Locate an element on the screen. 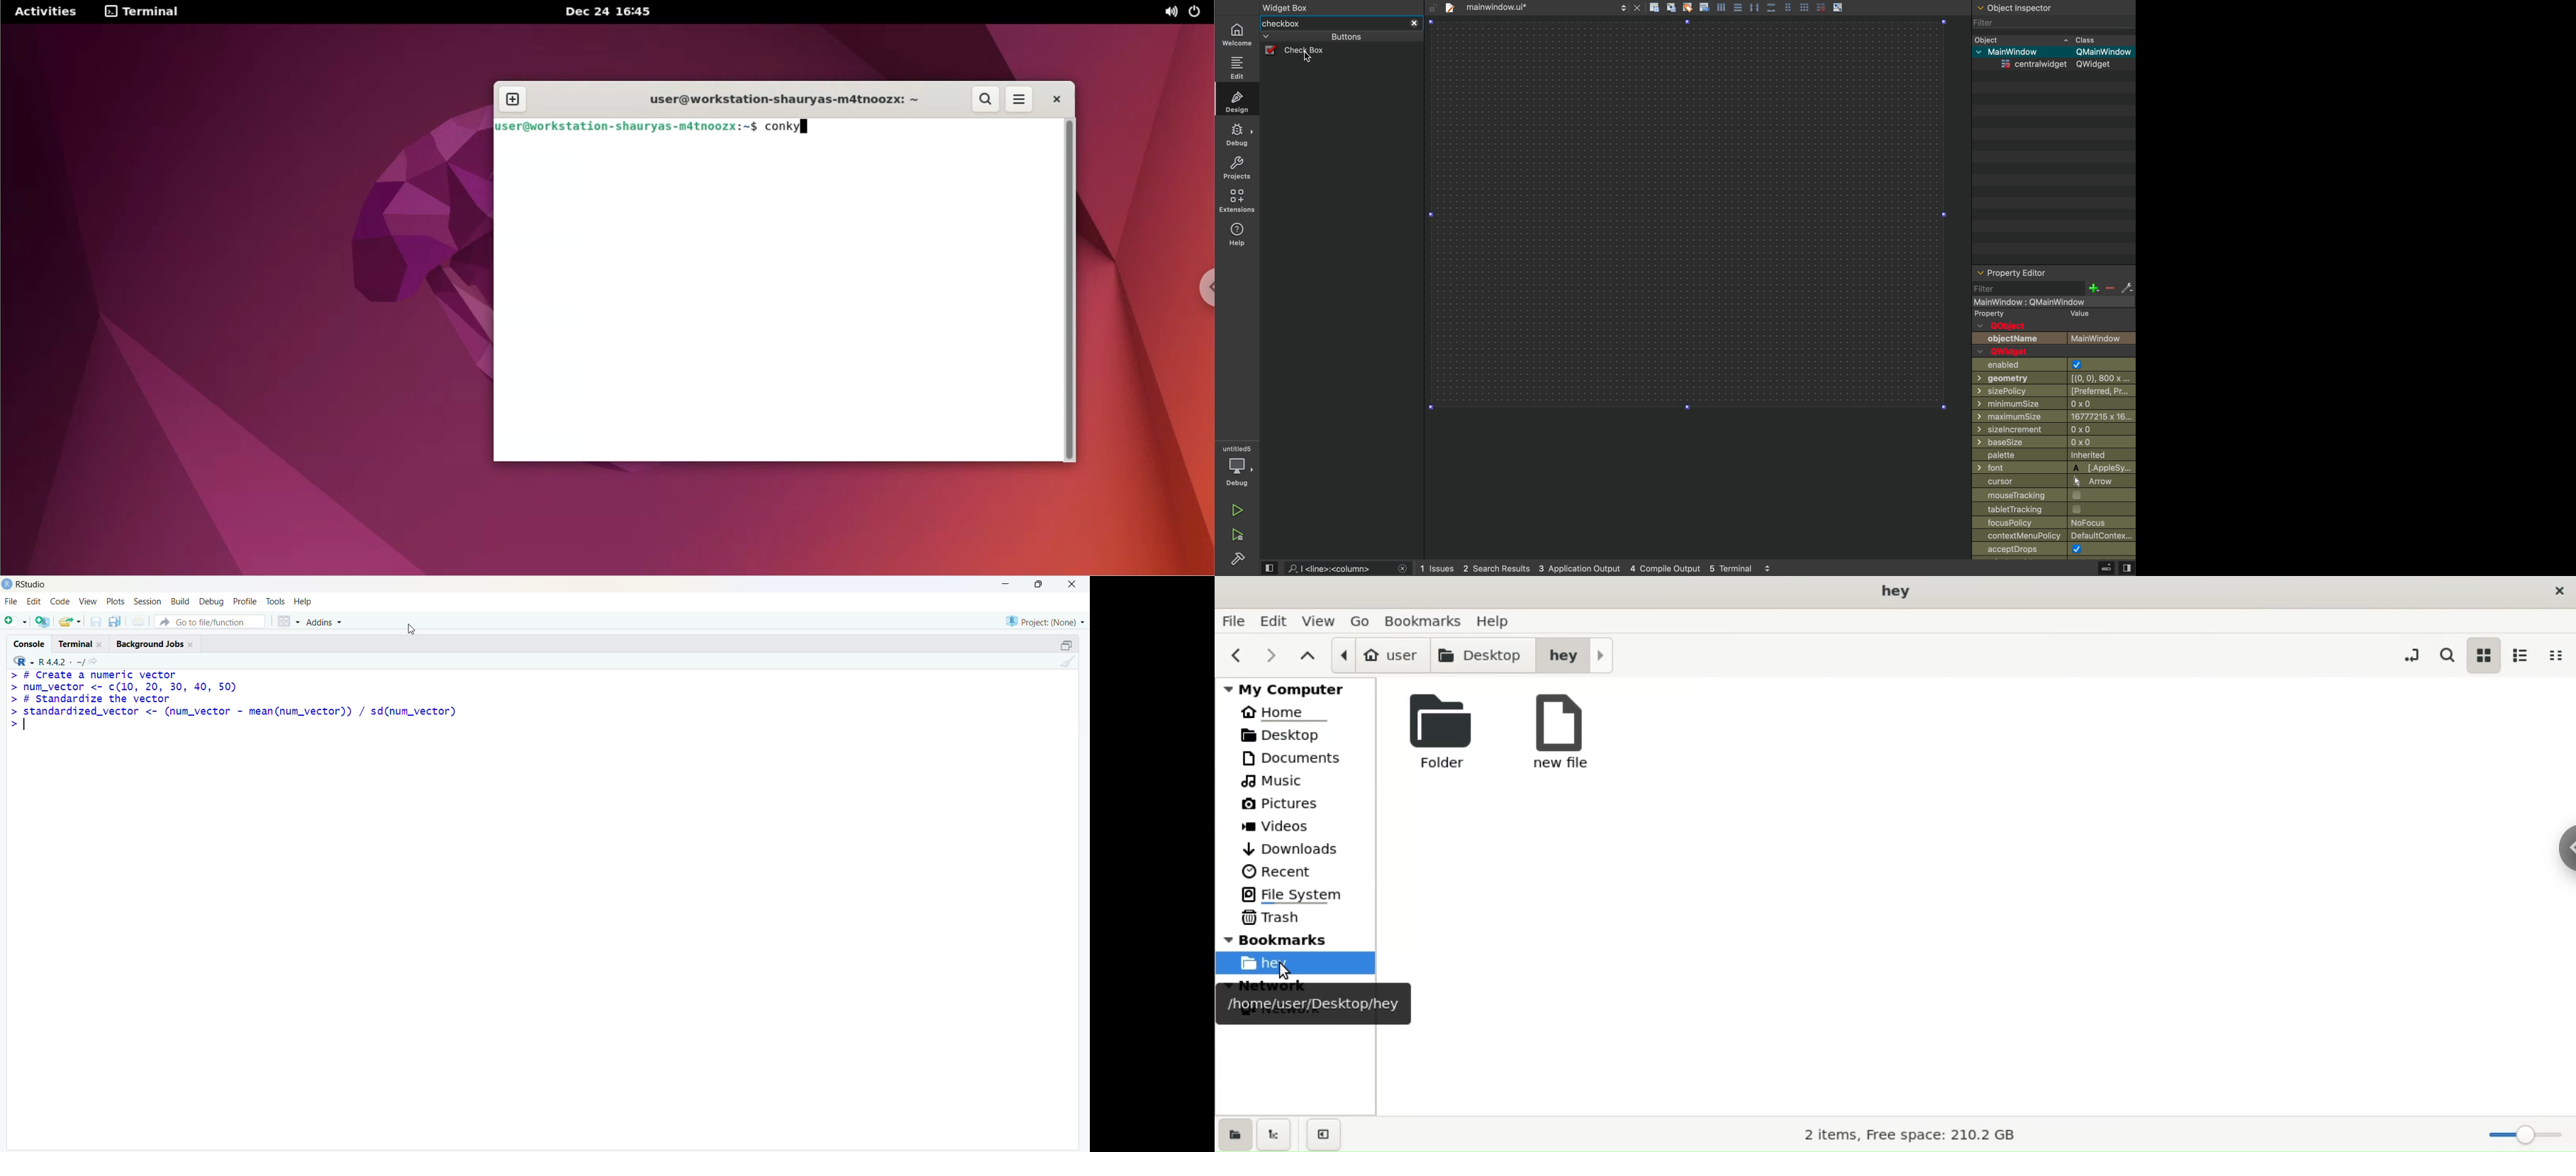  > # Create a numeric vector

> num_vector <- c(10, 20, 30, 40, 50)

> # Standardize the vector

> standardized_vector <- (num_vector - mean(num_vector)) / sd(num_vector)
>| is located at coordinates (234, 701).